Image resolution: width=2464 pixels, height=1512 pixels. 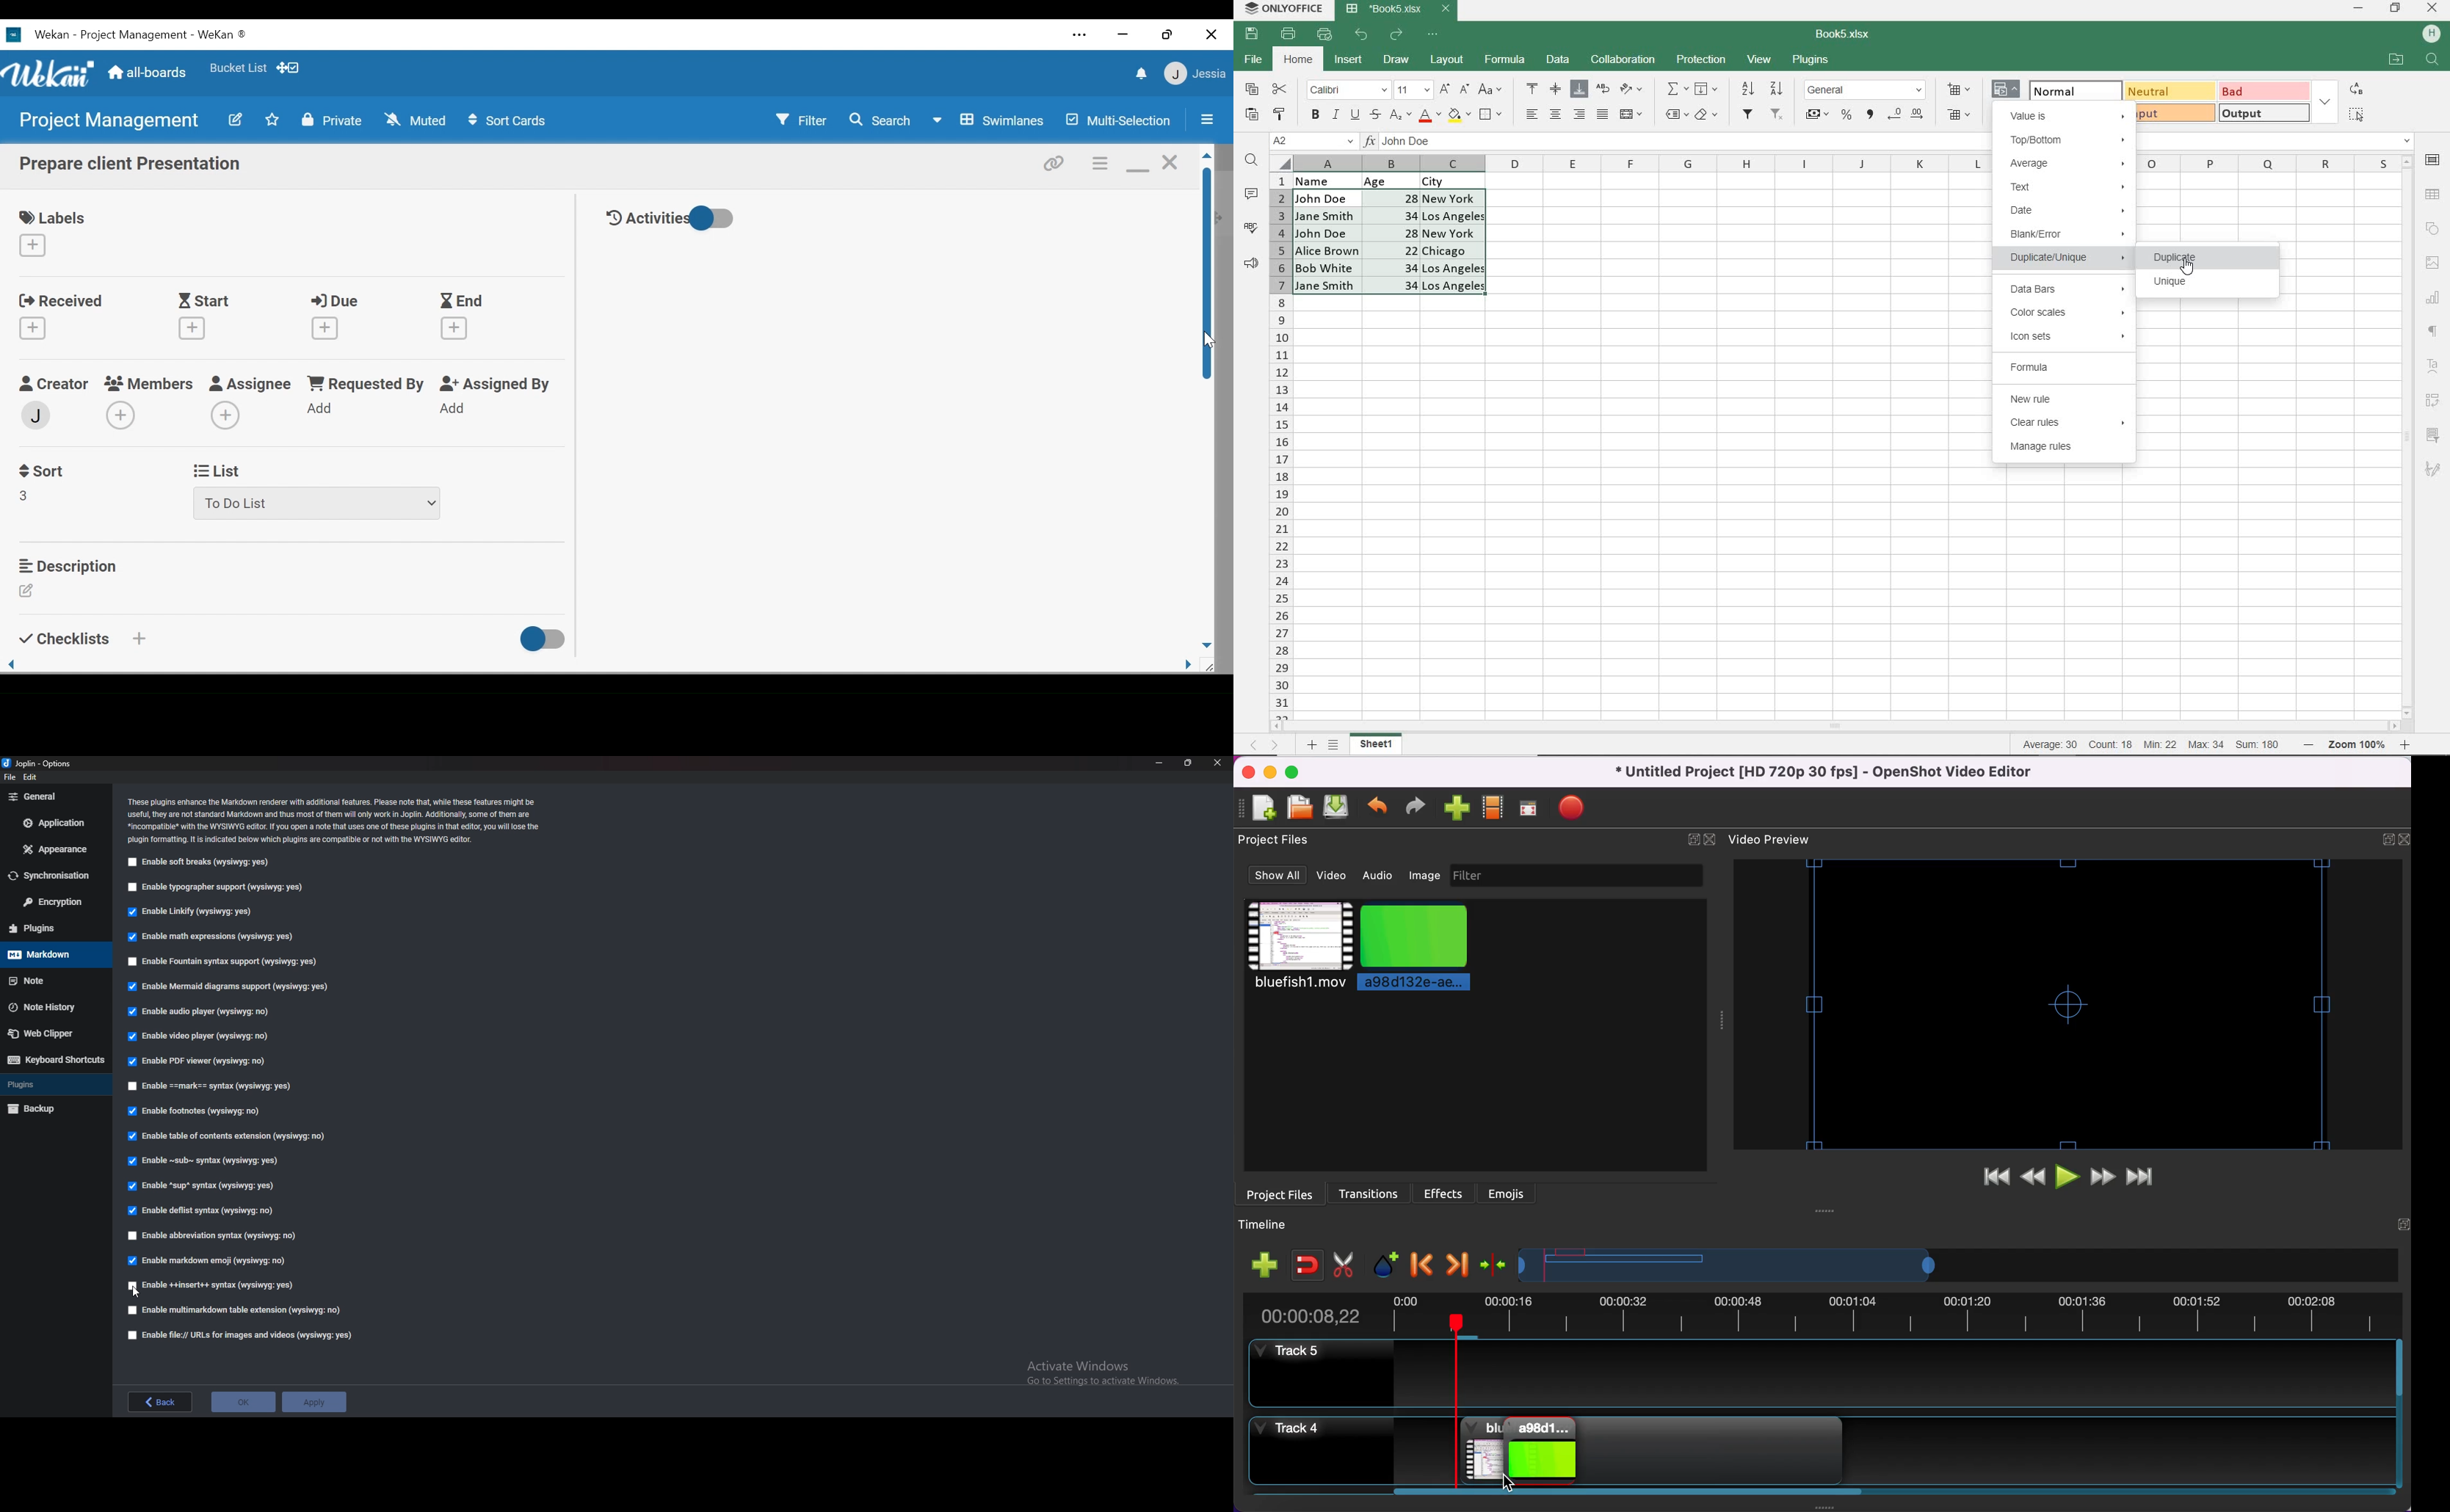 What do you see at coordinates (224, 963) in the screenshot?
I see `Enable fountain syntax support` at bounding box center [224, 963].